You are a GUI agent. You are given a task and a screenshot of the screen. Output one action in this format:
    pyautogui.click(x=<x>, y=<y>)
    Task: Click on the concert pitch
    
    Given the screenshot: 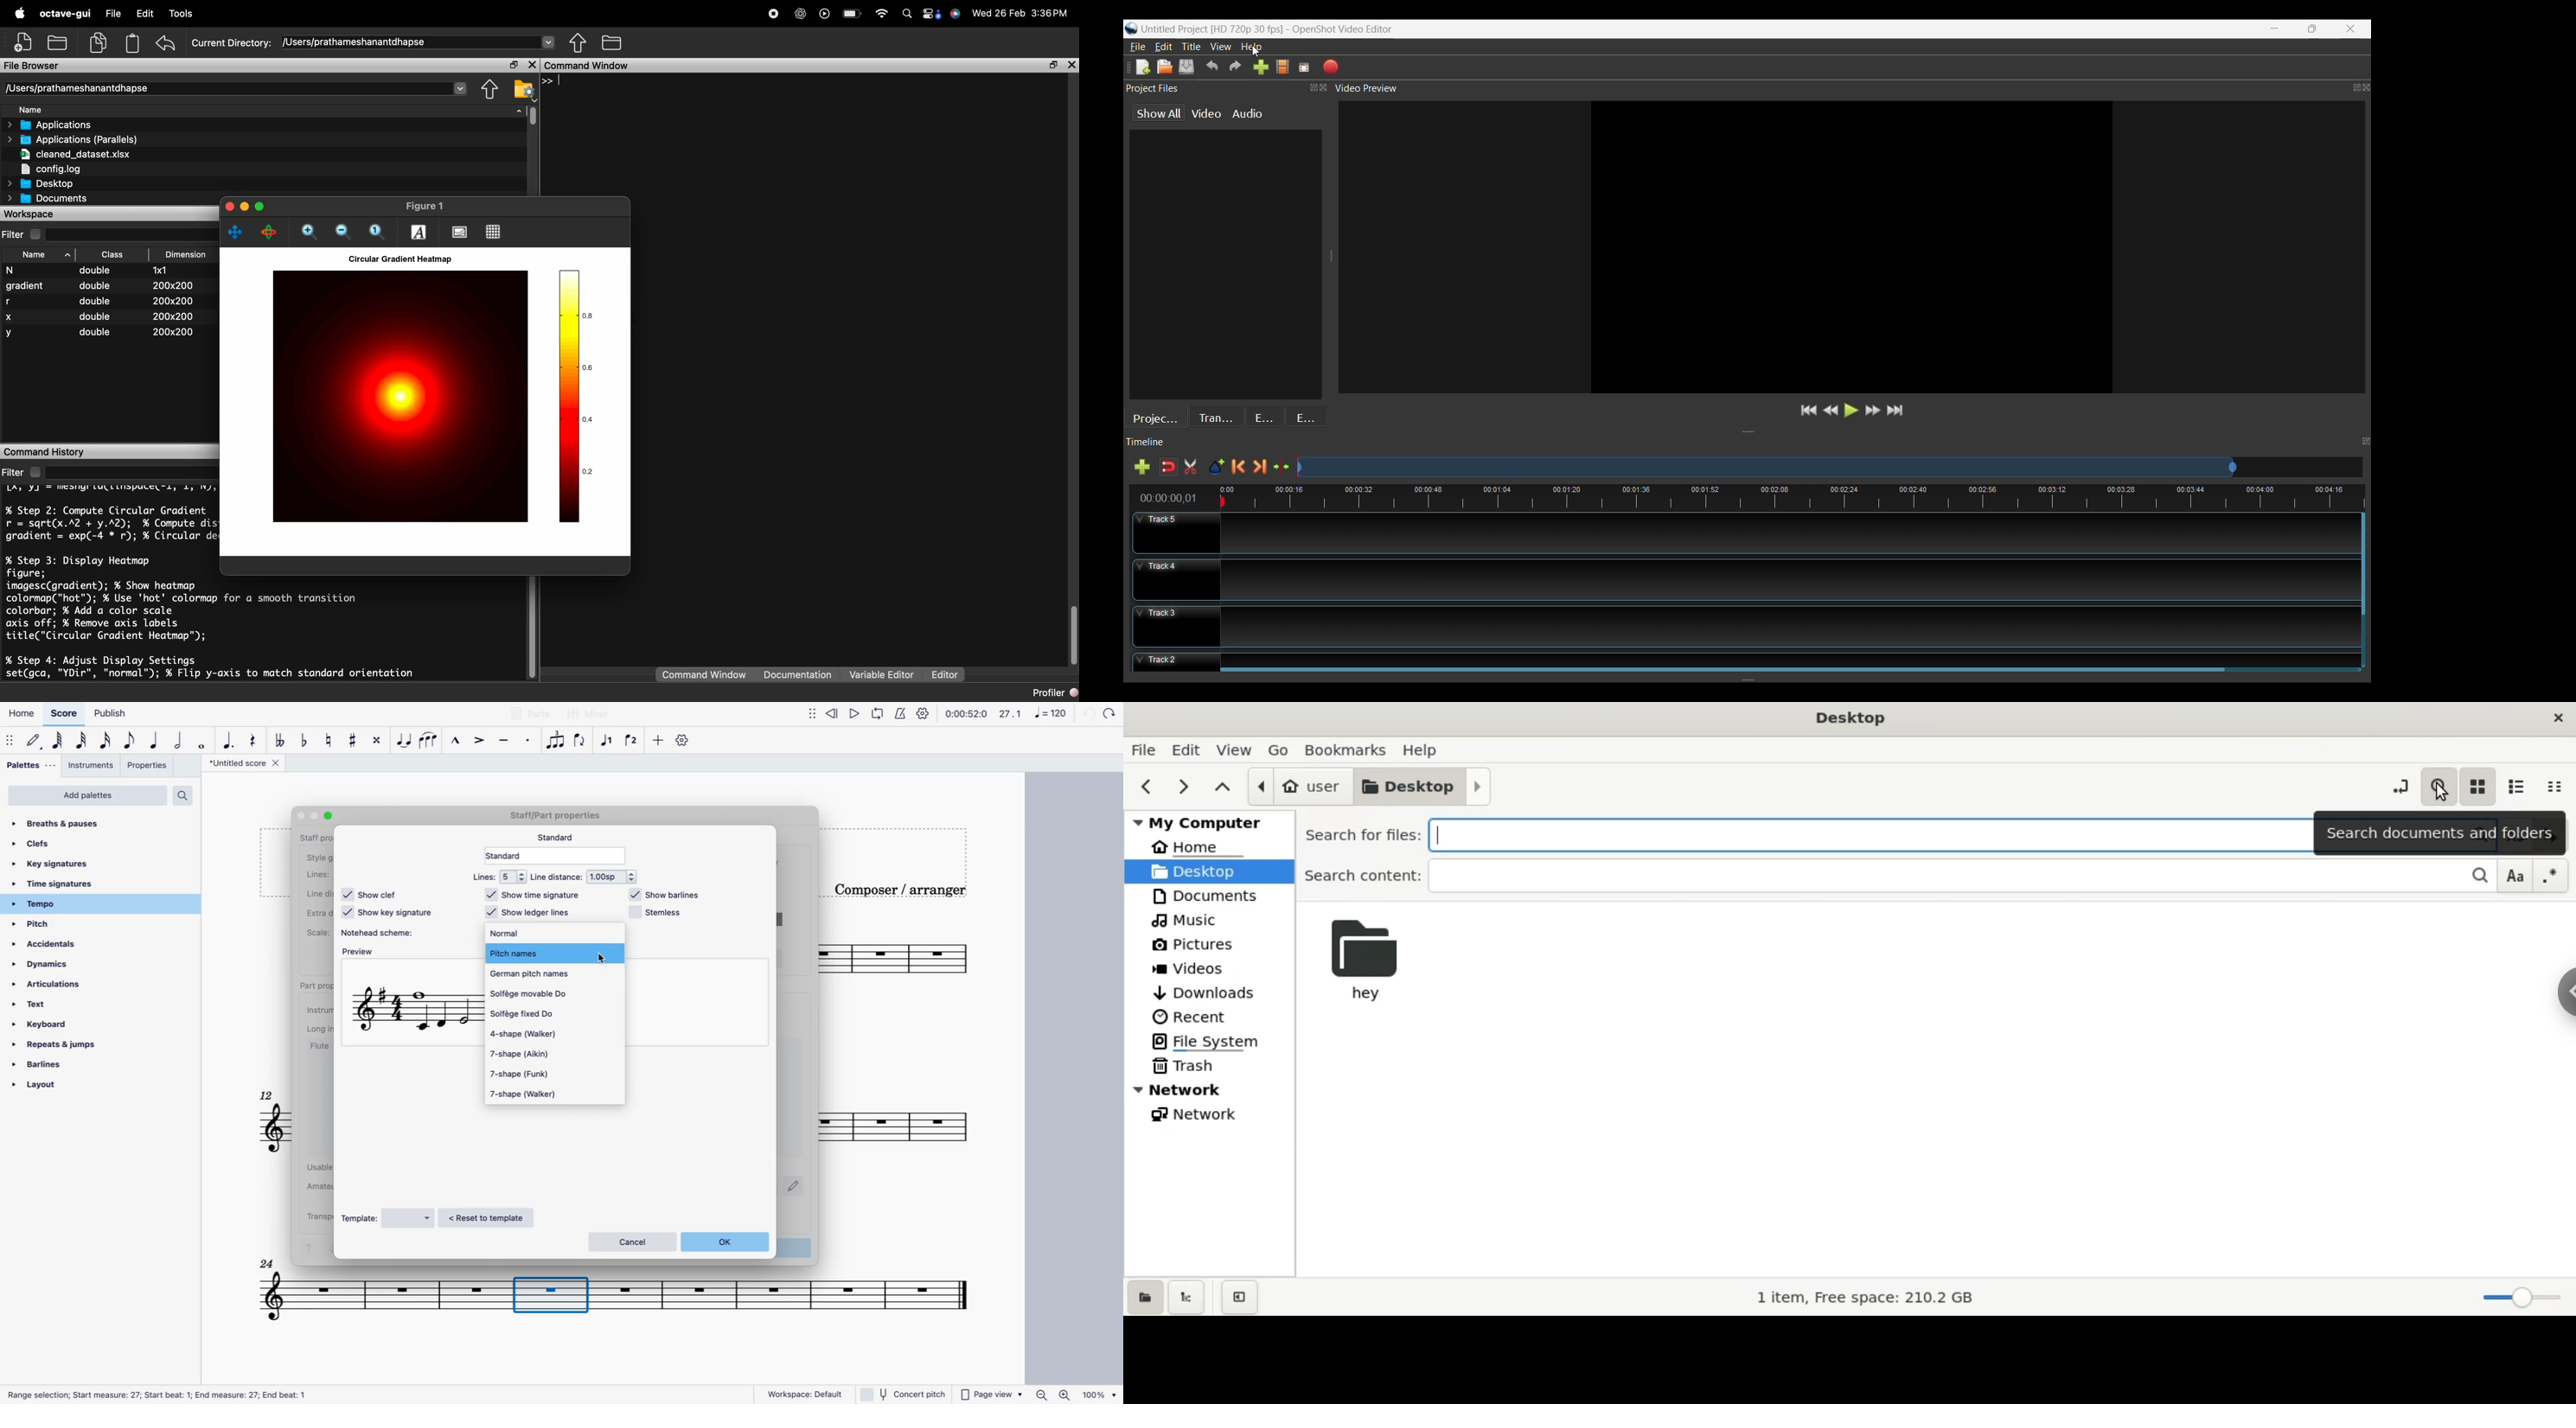 What is the action you would take?
    pyautogui.click(x=905, y=1394)
    